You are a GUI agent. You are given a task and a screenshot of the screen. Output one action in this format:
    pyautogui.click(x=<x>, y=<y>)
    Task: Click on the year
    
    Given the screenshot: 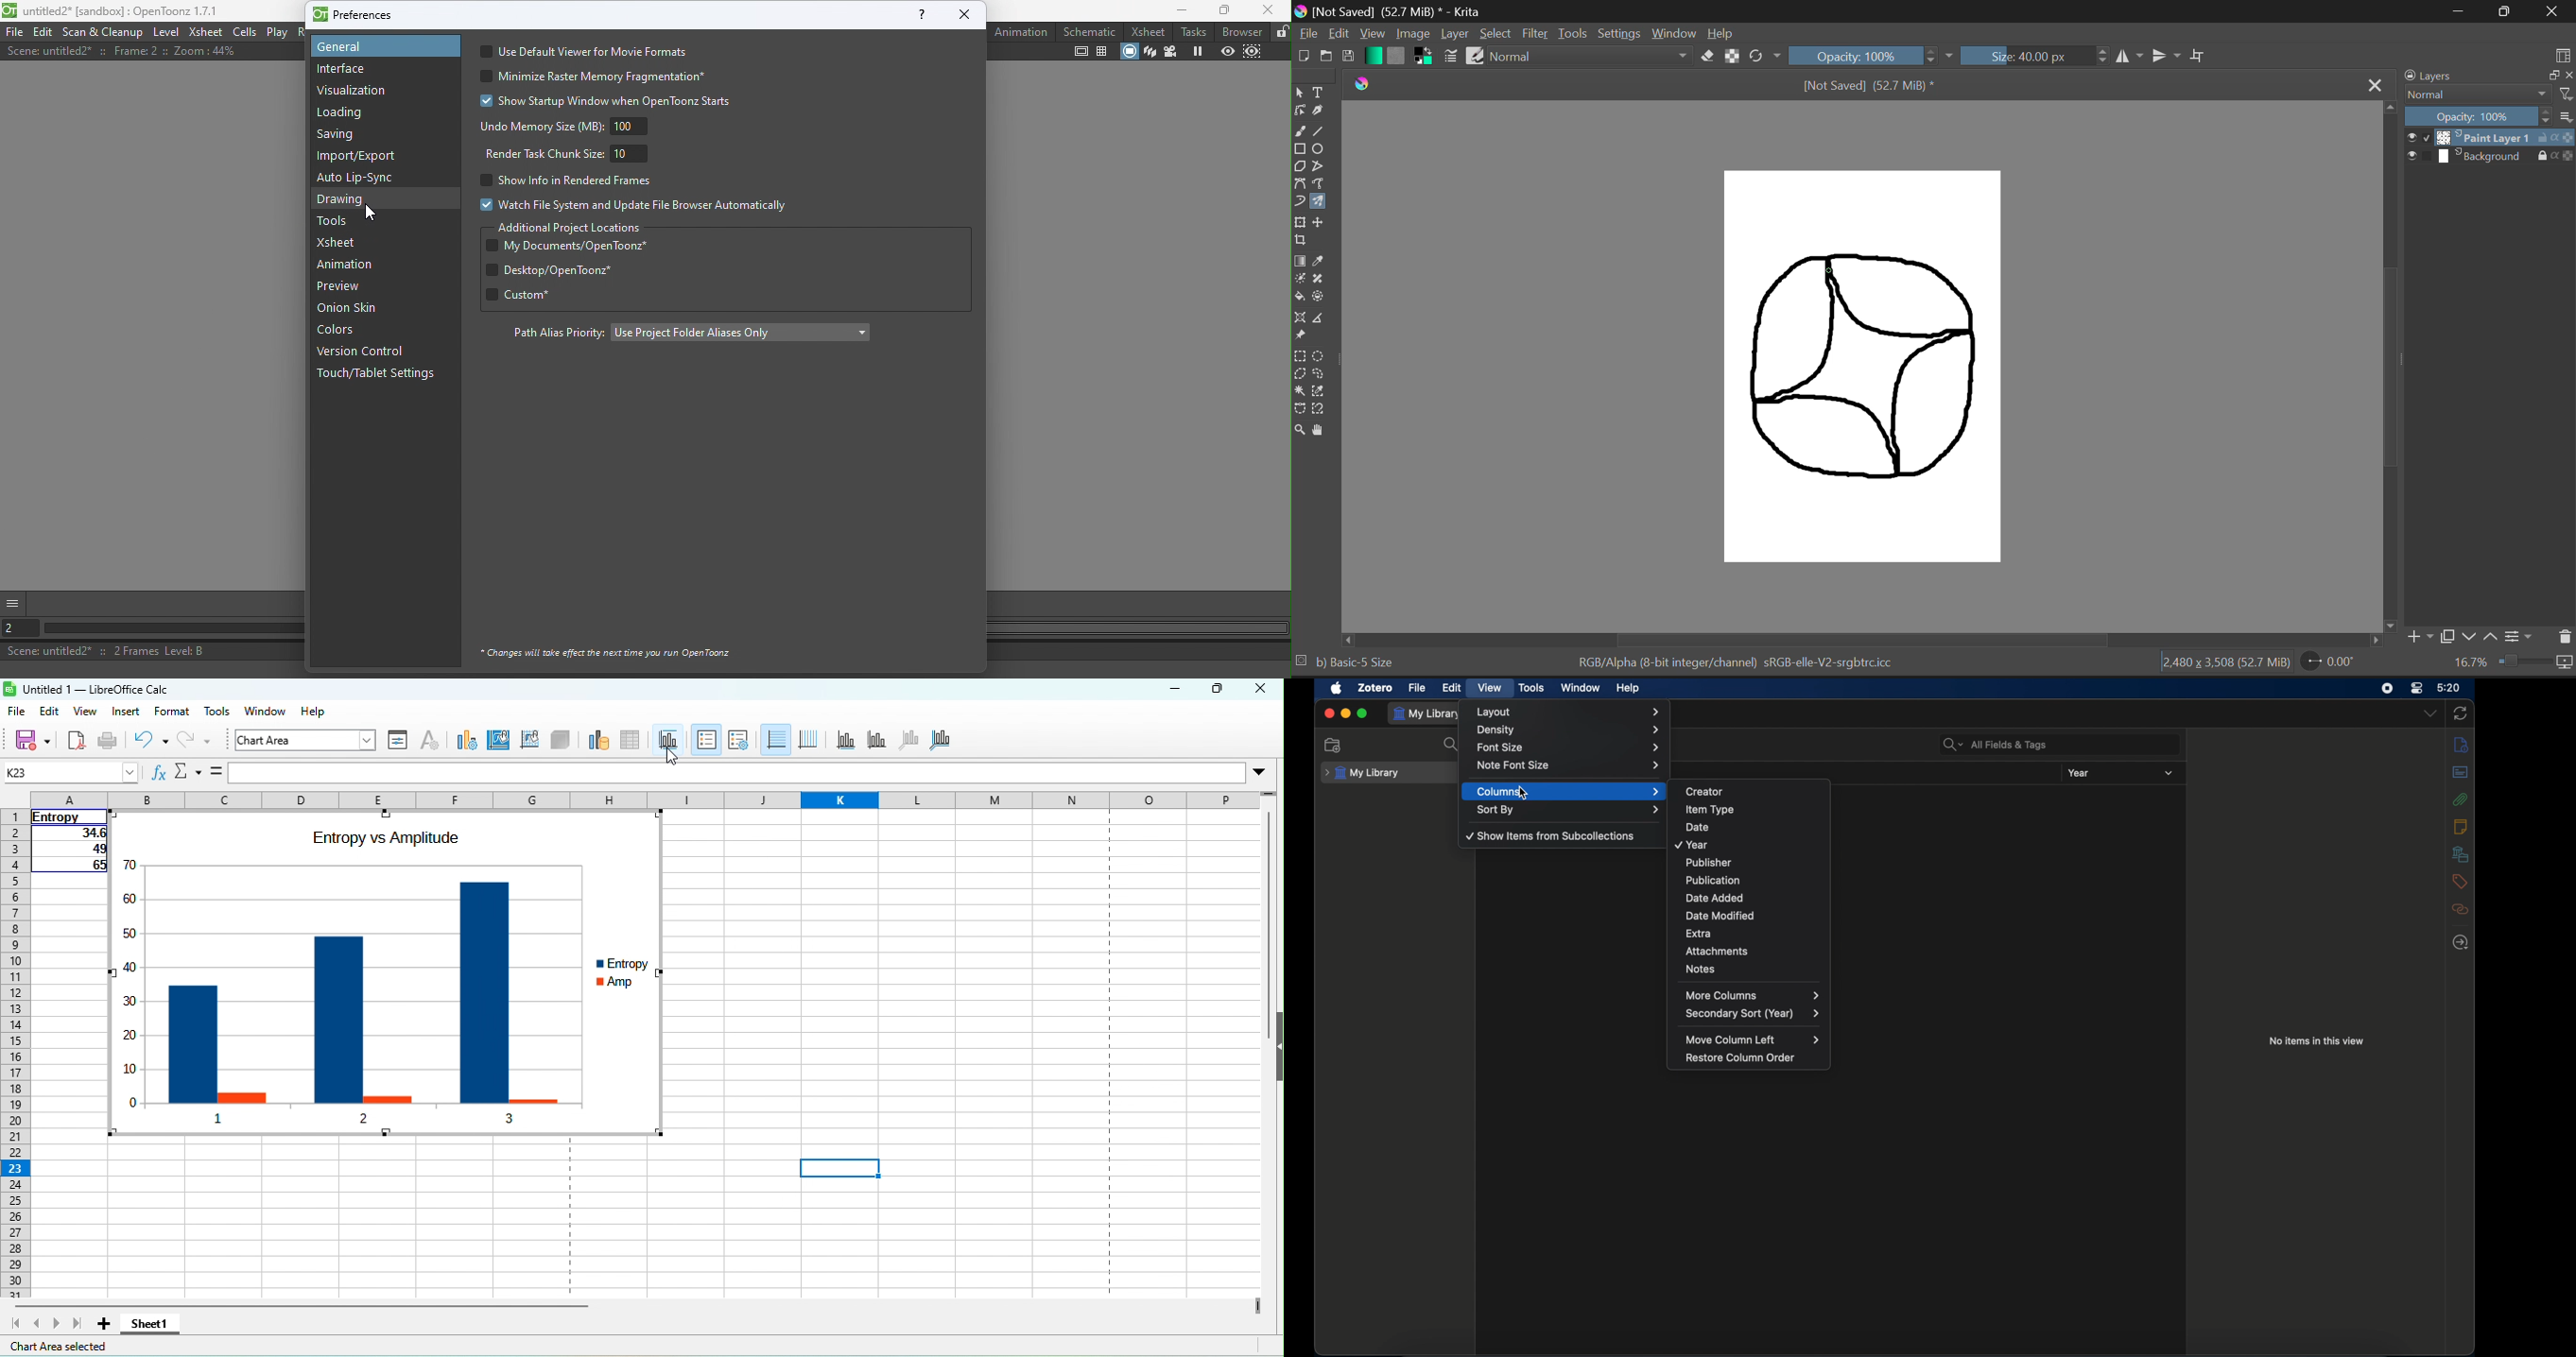 What is the action you would take?
    pyautogui.click(x=2079, y=773)
    